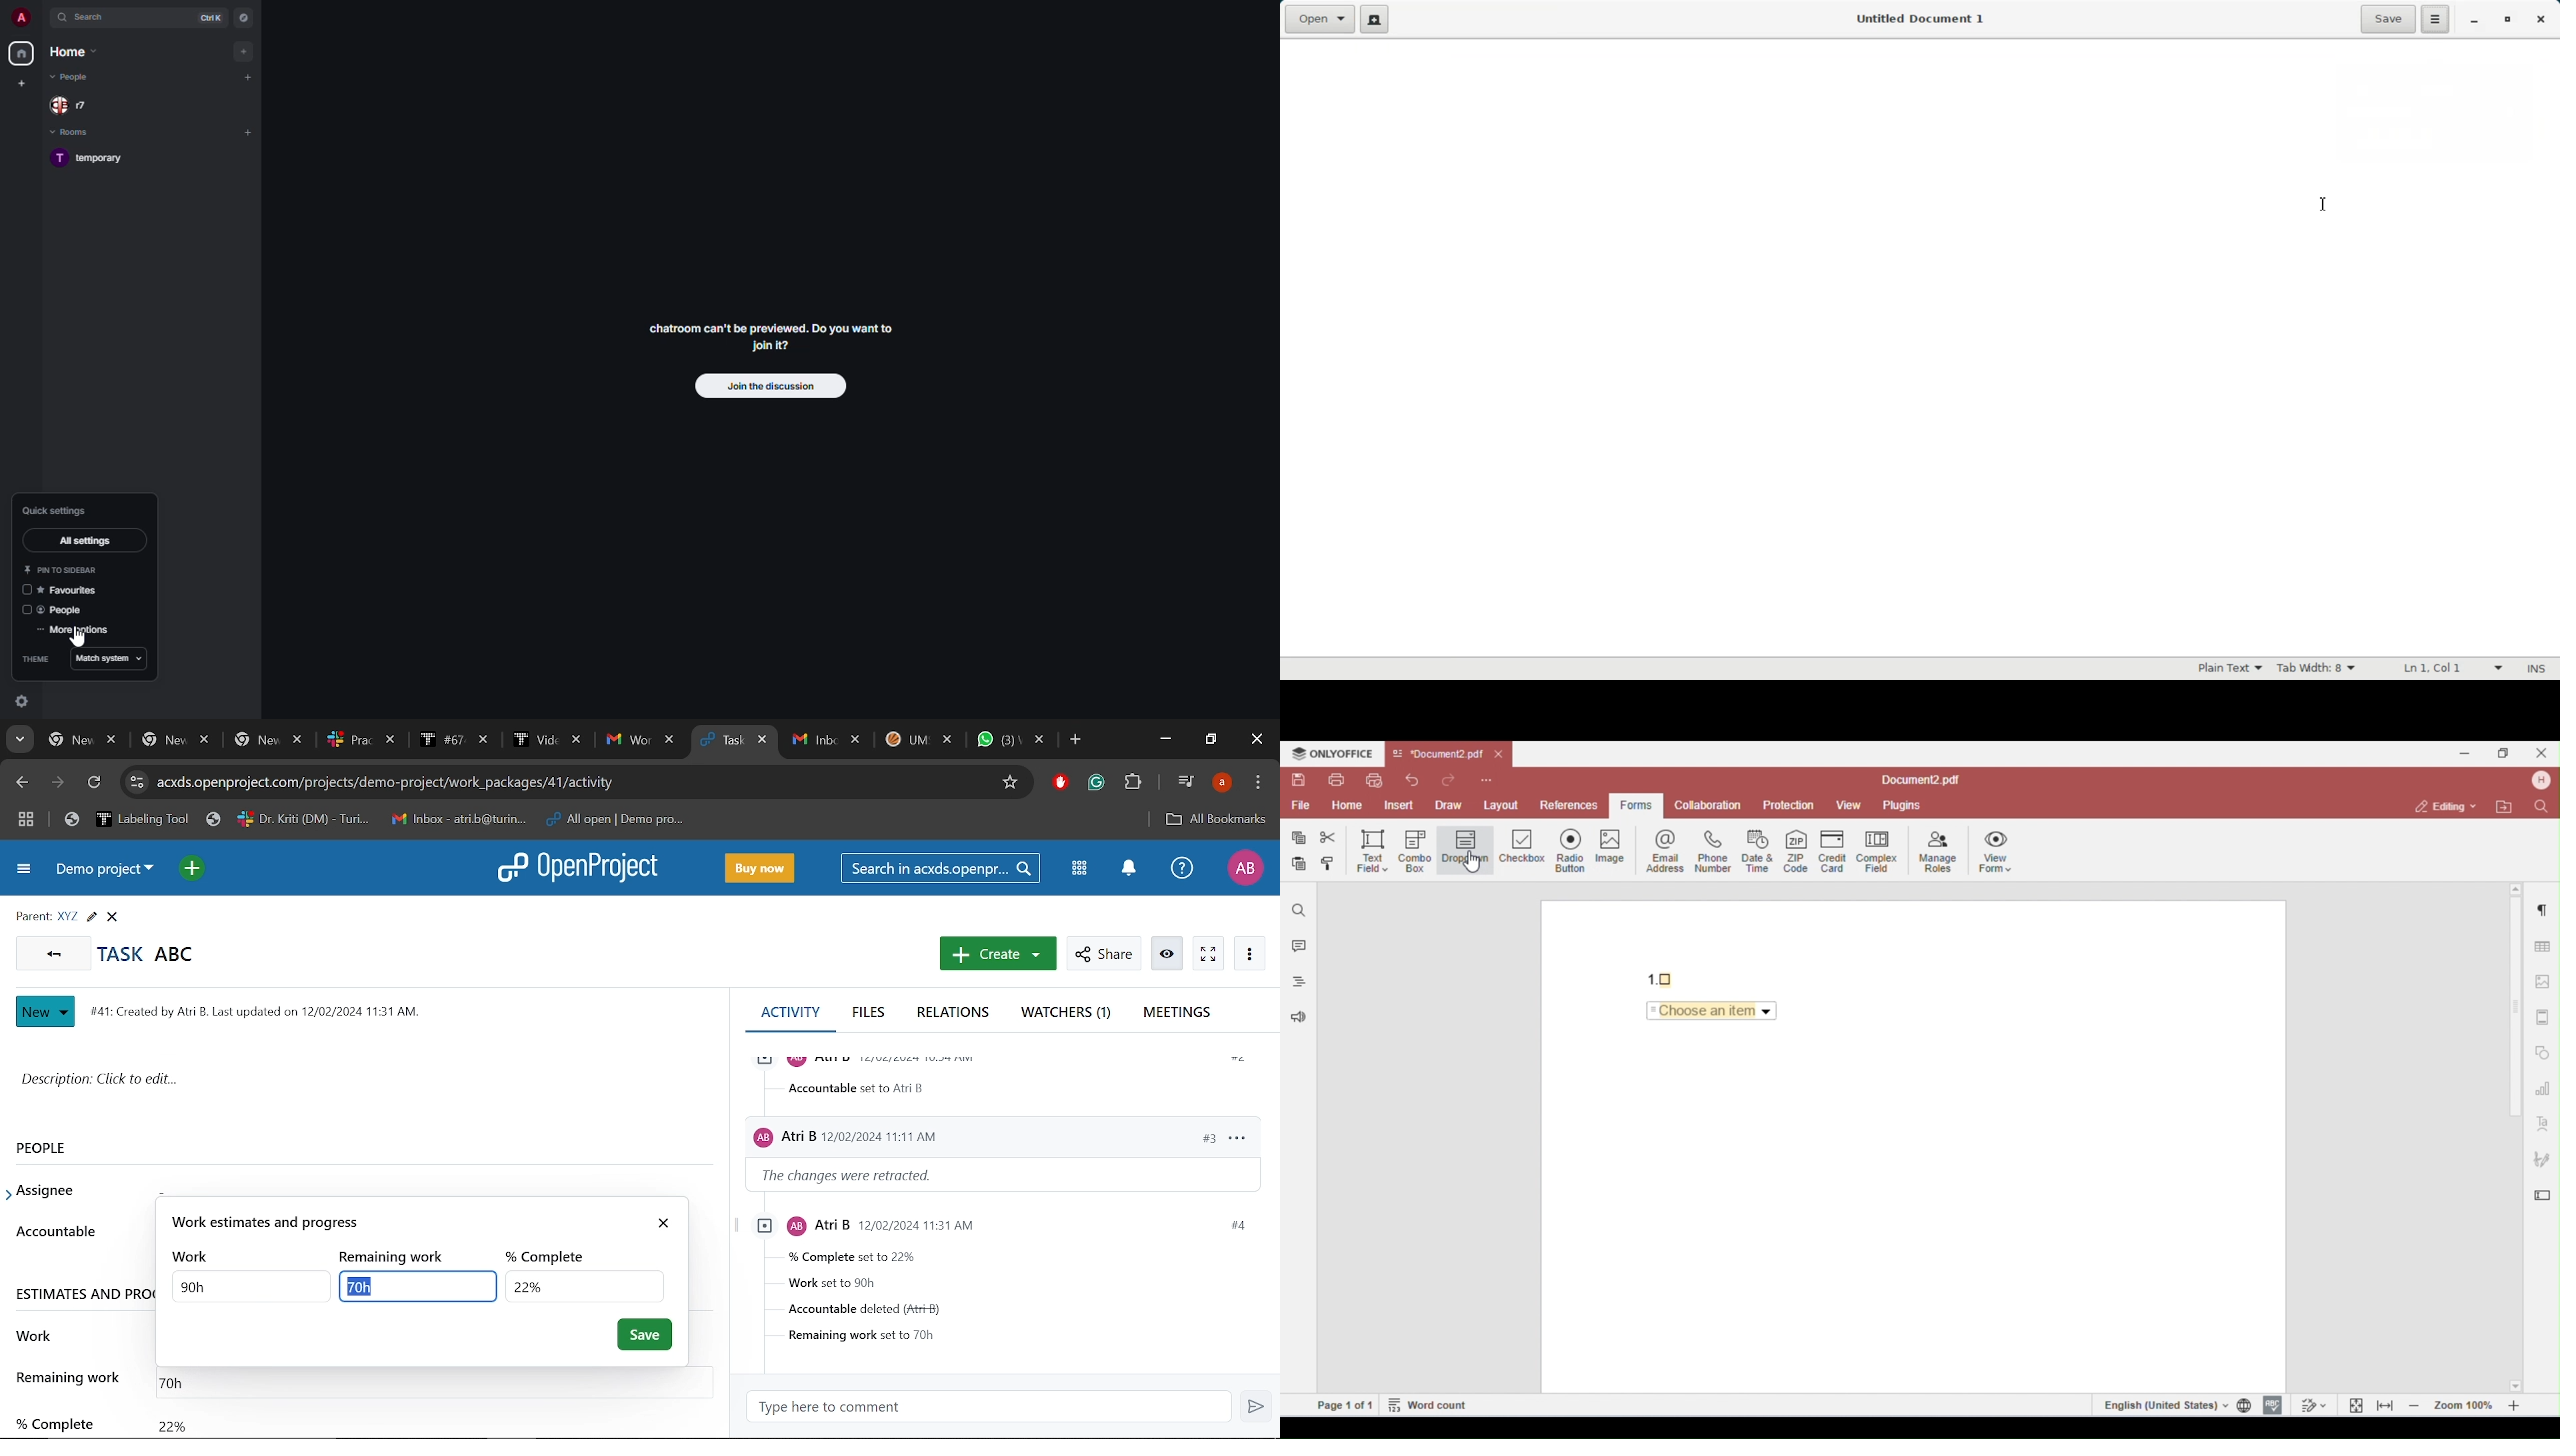  I want to click on join the discussion, so click(767, 385).